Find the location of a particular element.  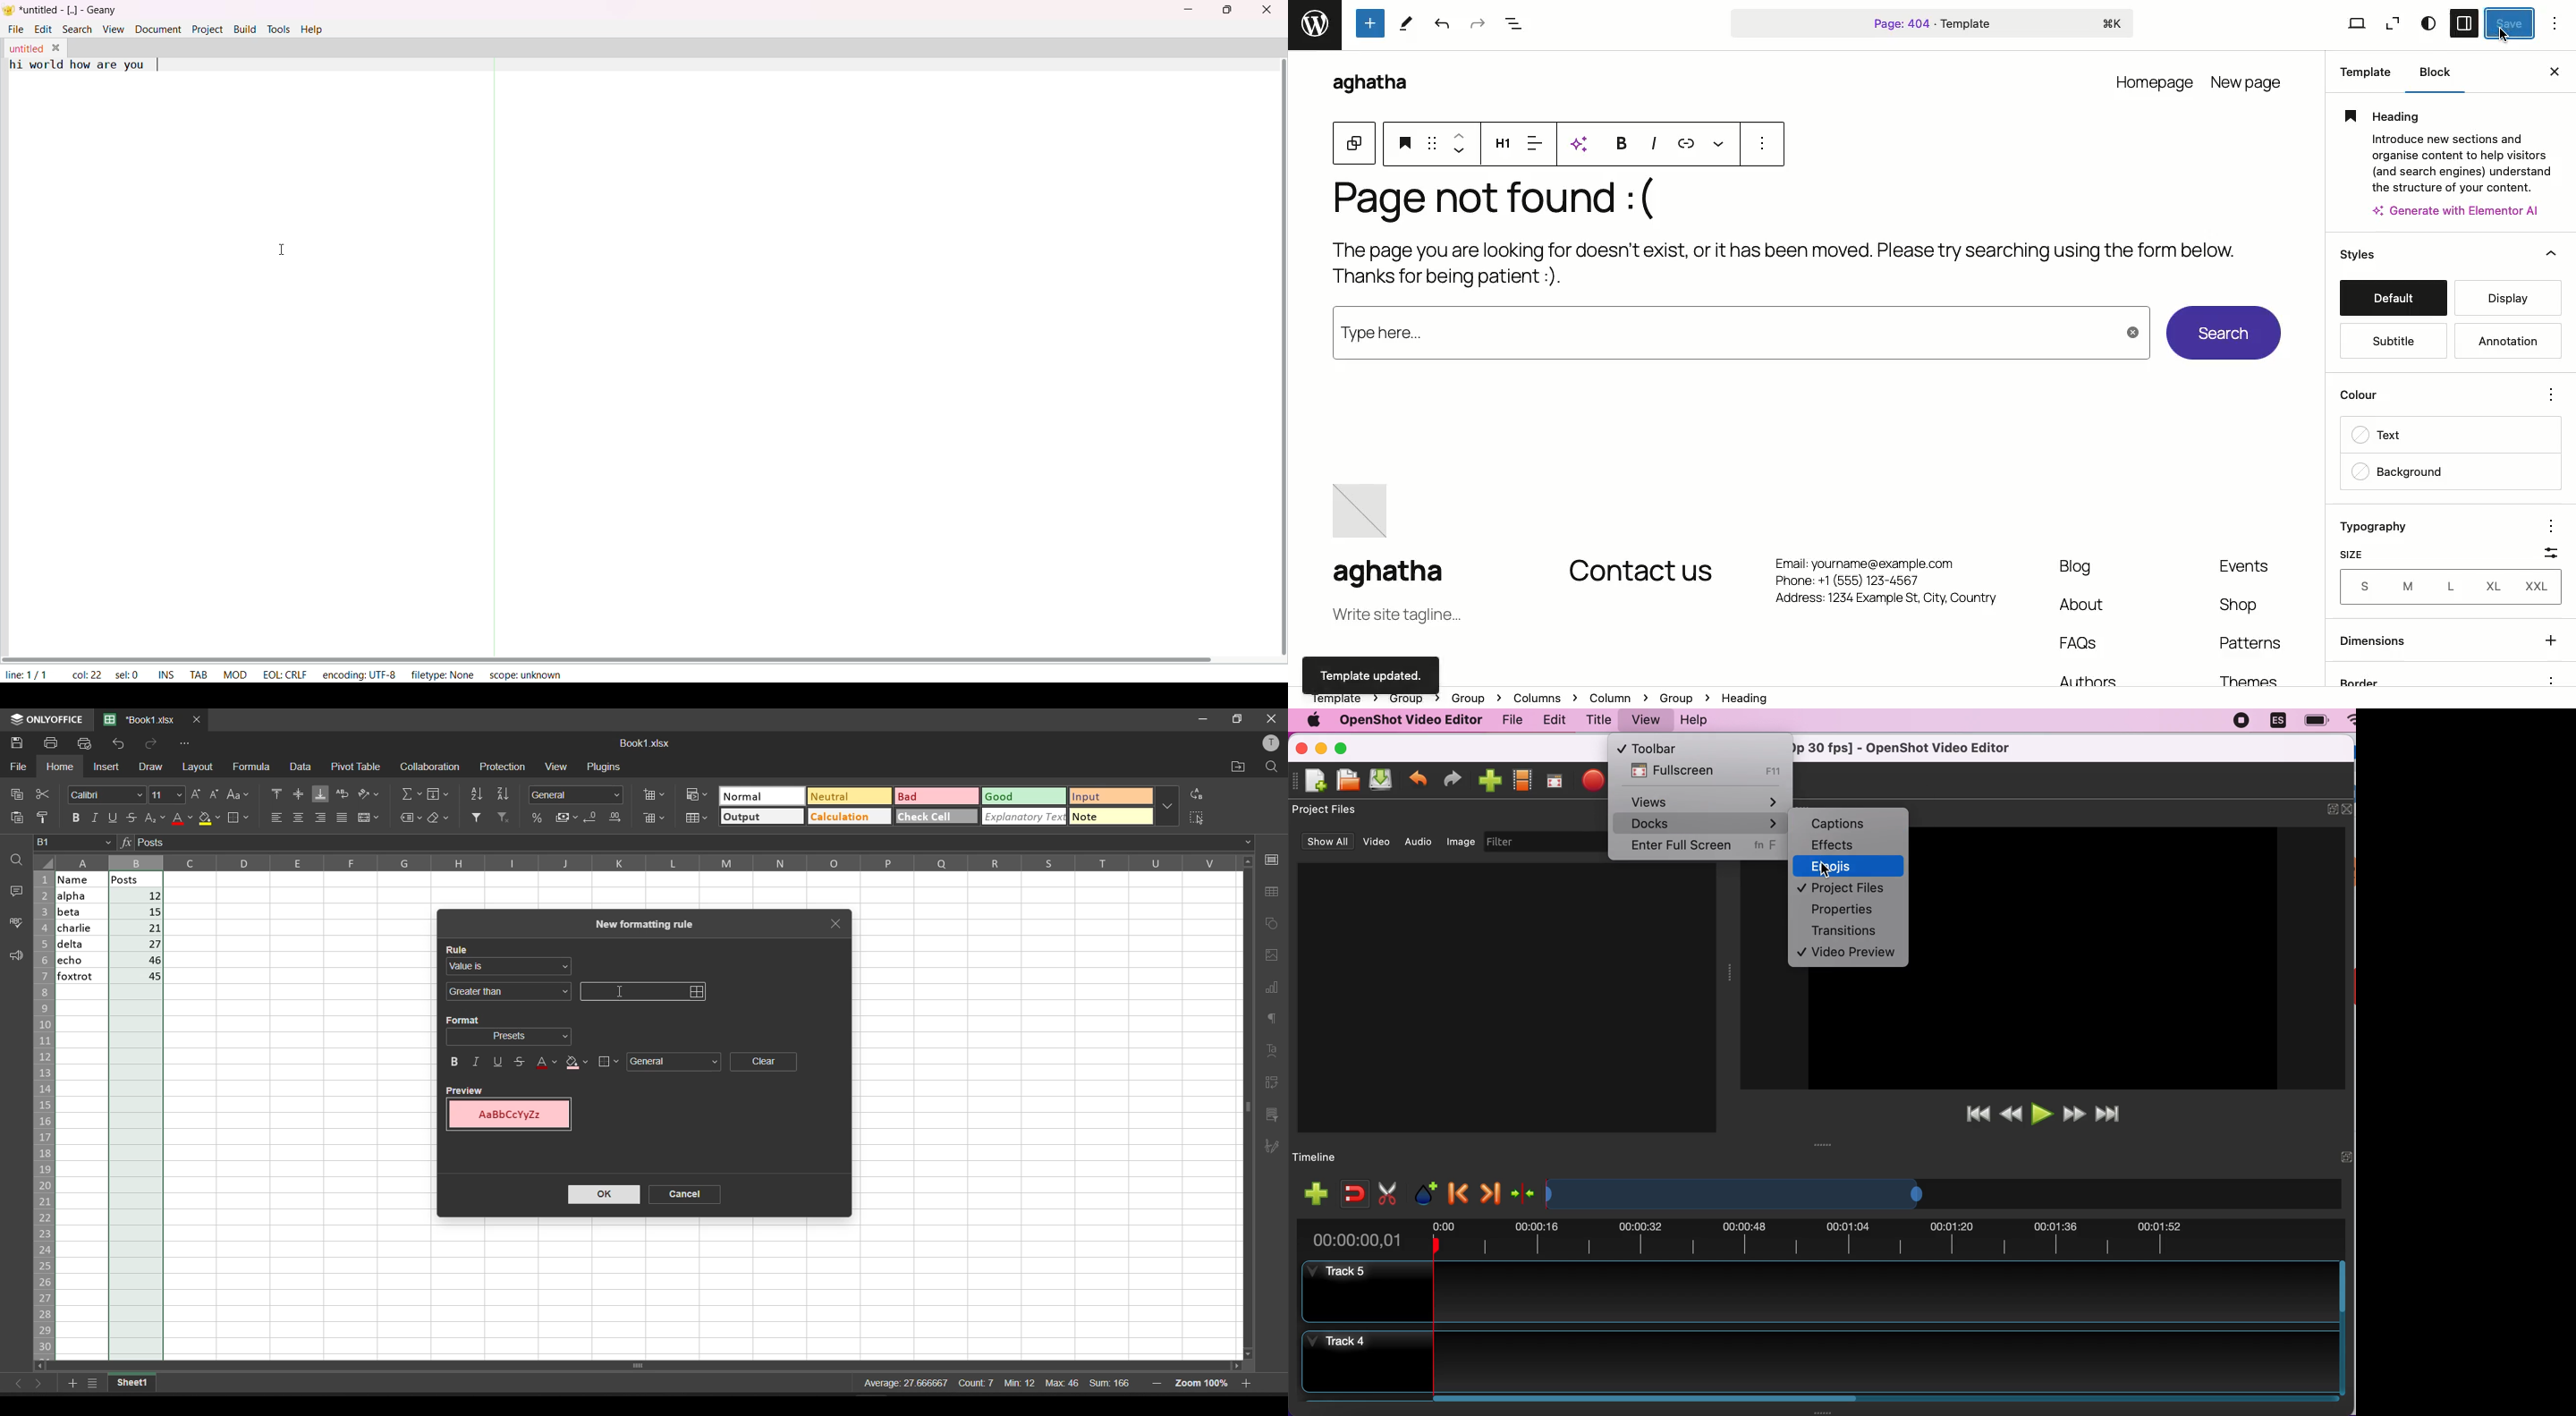

row name is located at coordinates (46, 1111).